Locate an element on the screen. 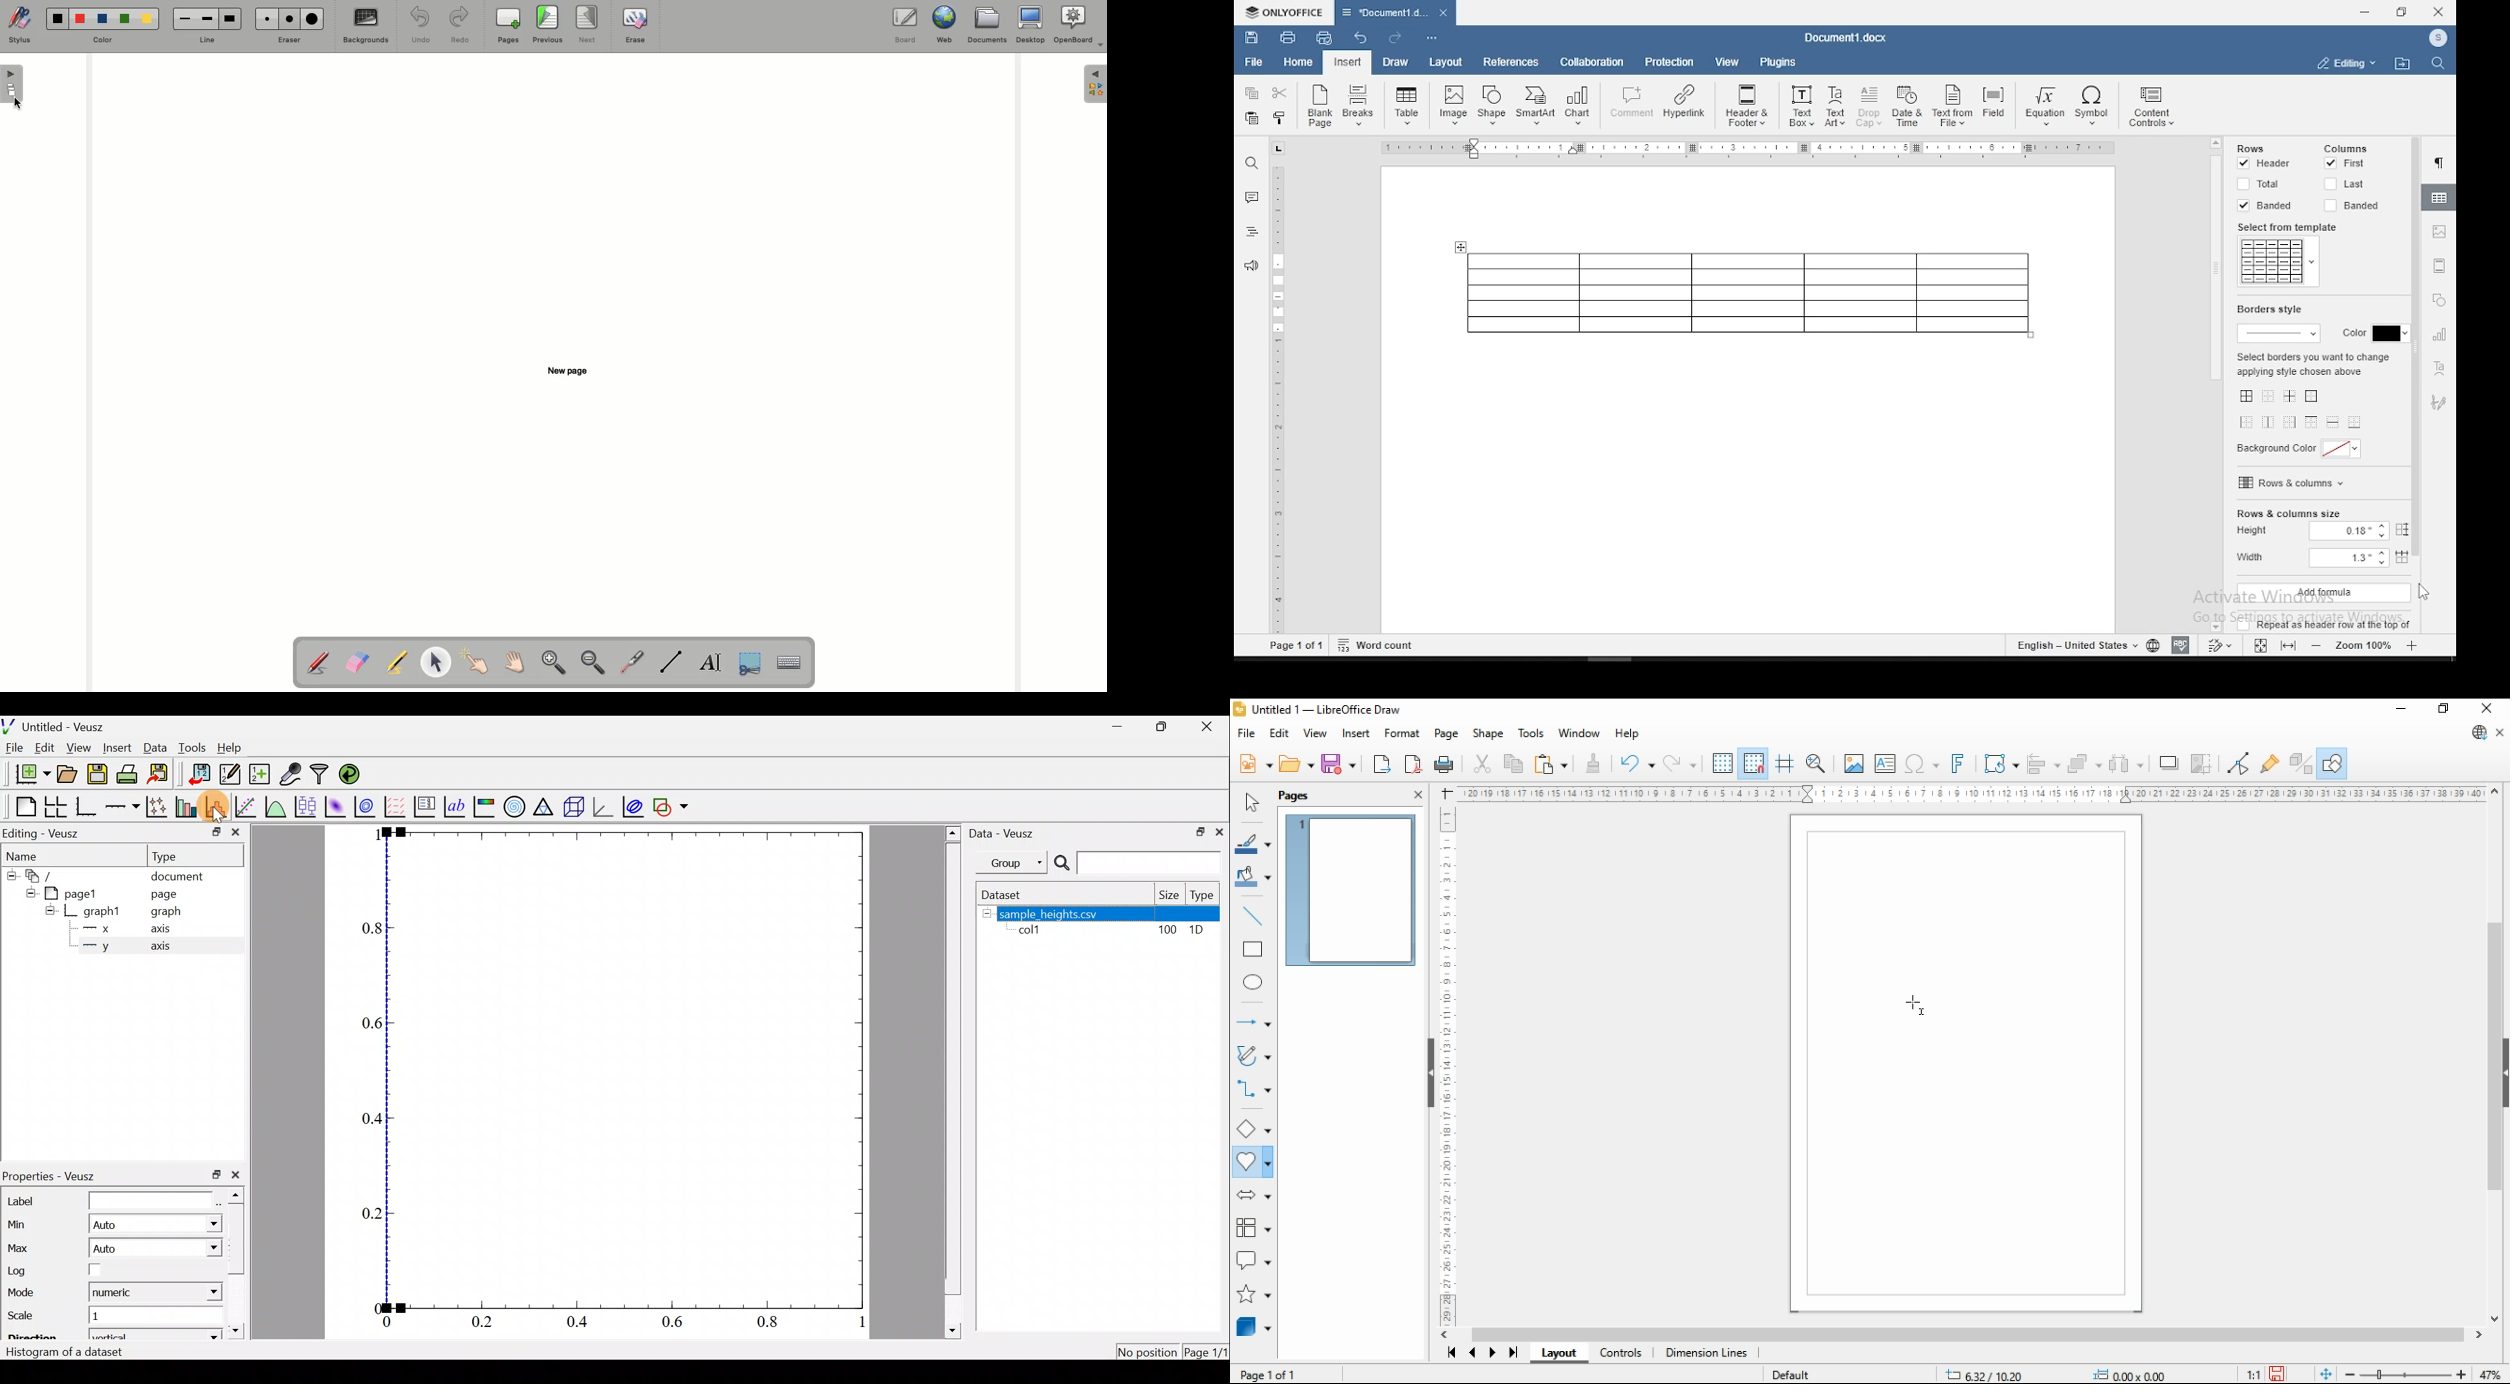  restore is located at coordinates (2443, 709).